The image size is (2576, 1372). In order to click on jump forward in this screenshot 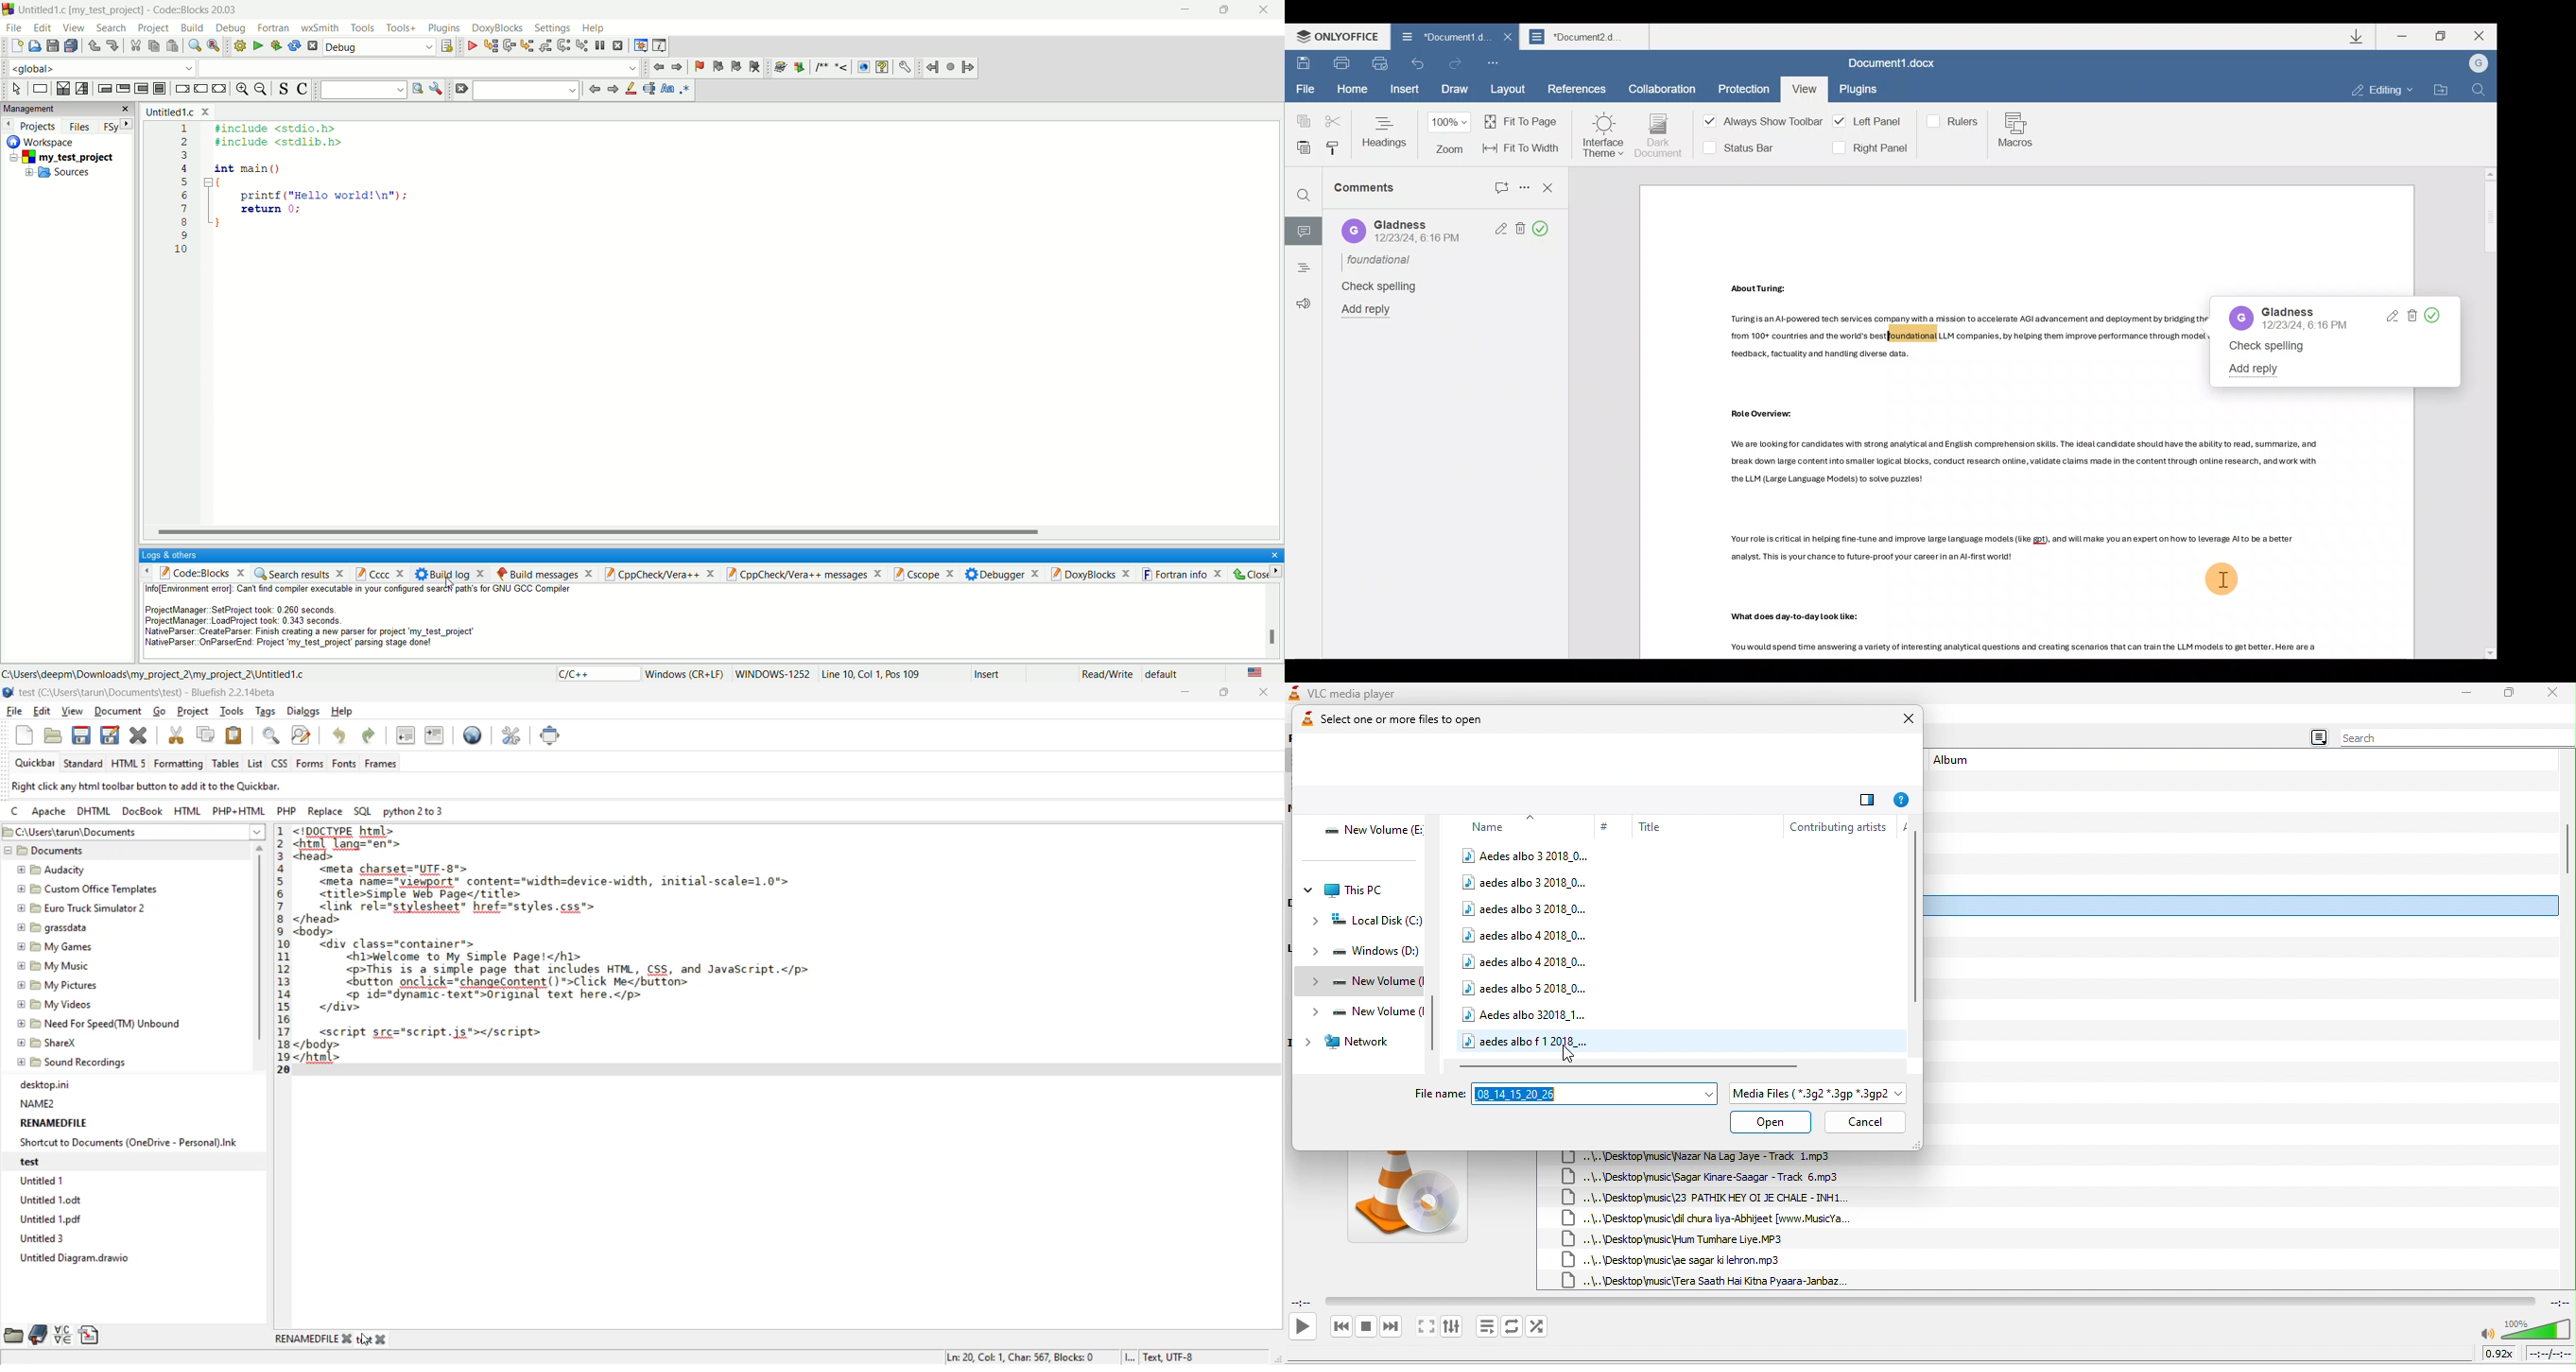, I will do `click(613, 90)`.